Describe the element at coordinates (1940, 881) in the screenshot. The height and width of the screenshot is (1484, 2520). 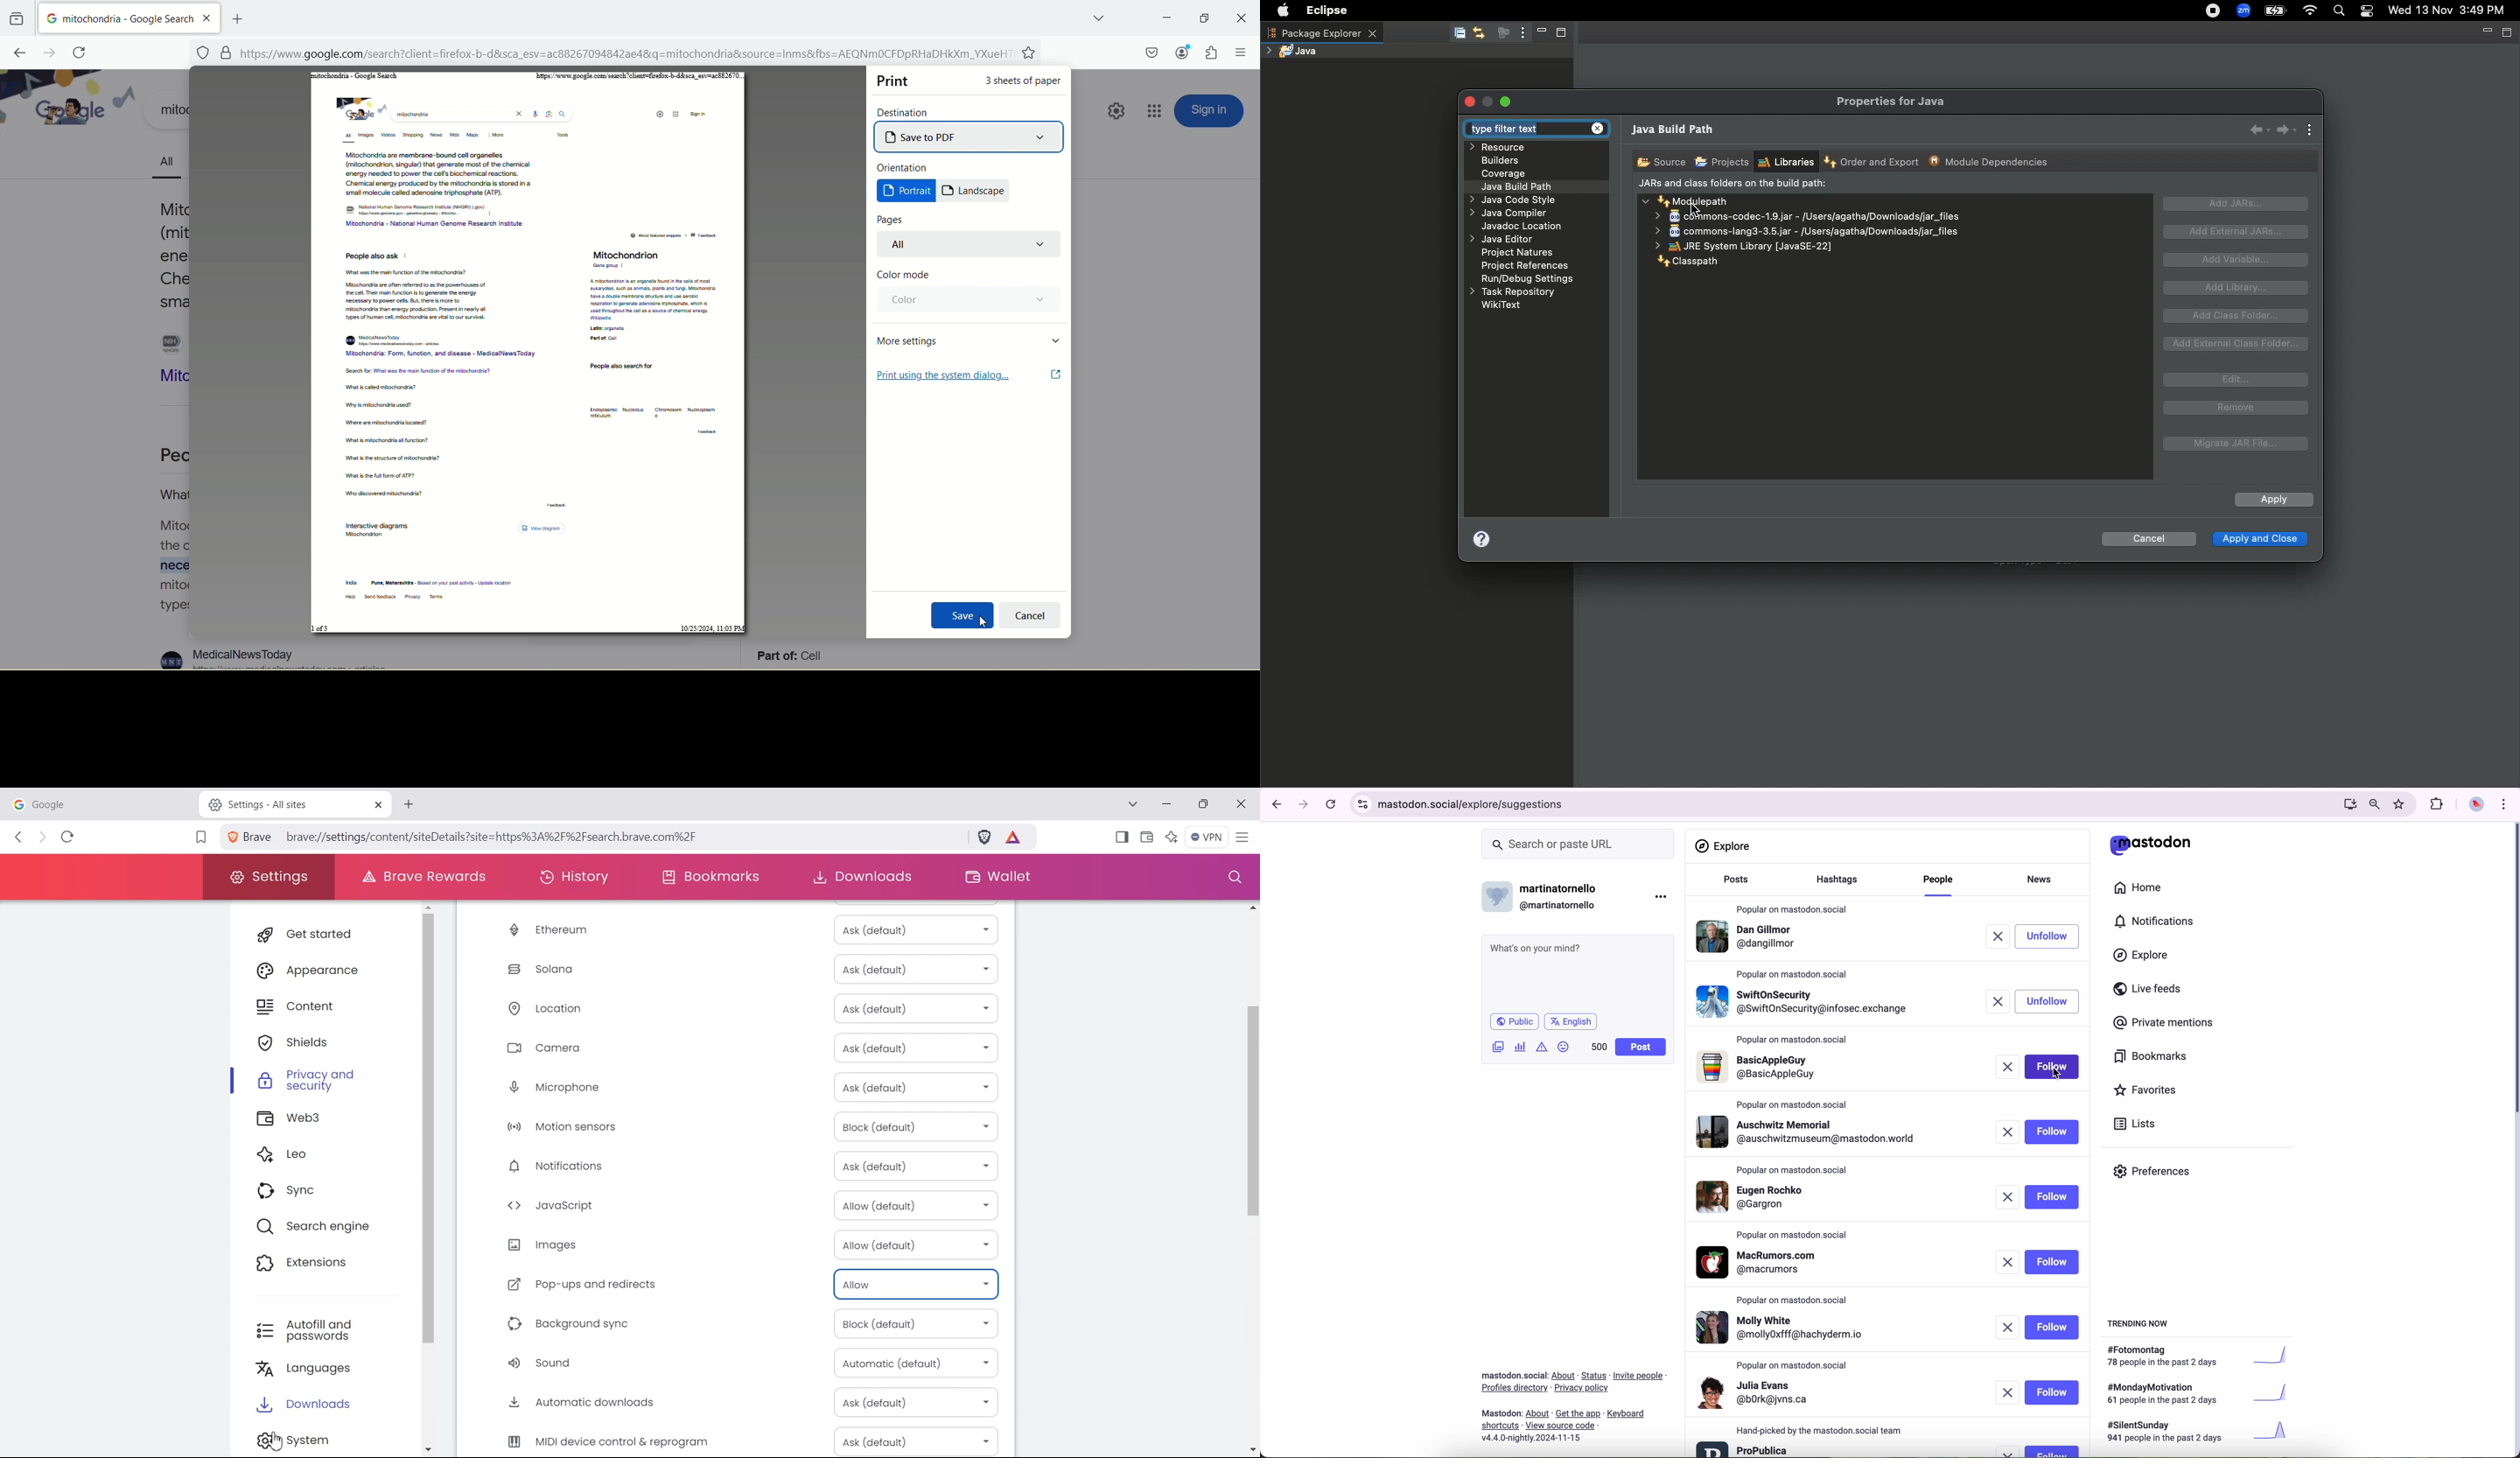
I see `click on people` at that location.